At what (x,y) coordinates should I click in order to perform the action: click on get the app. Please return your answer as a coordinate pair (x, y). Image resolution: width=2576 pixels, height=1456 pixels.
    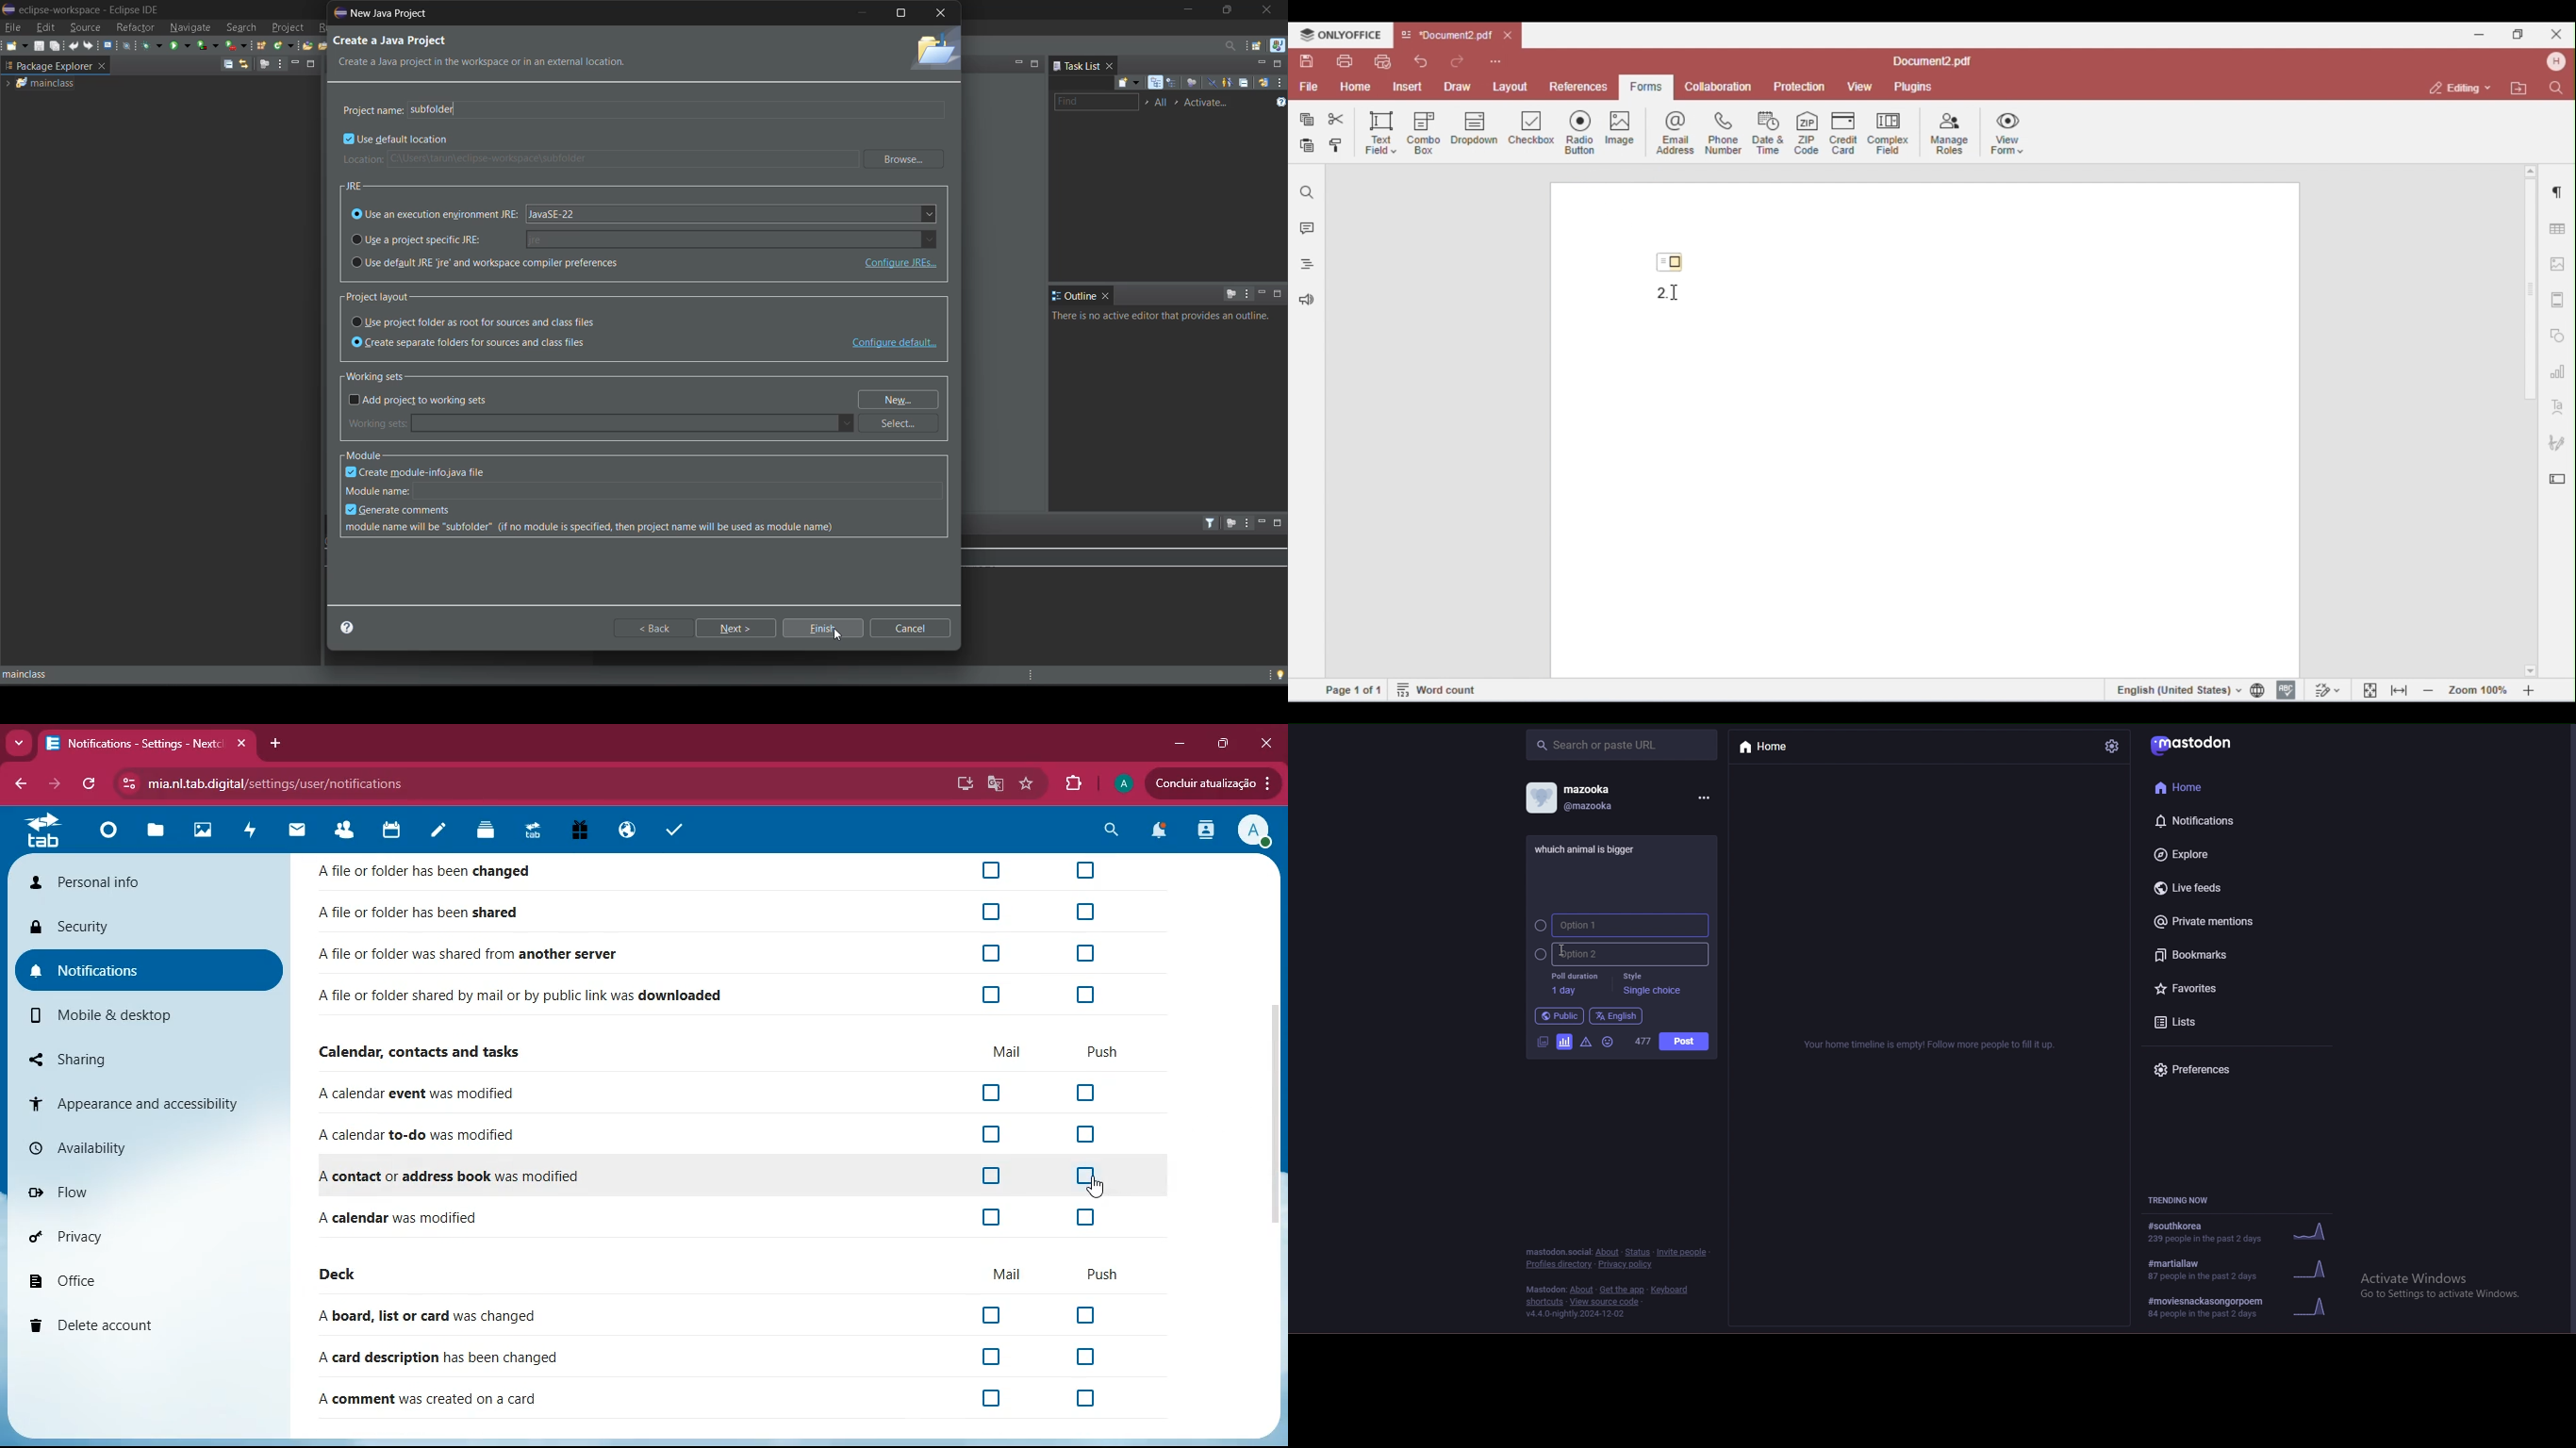
    Looking at the image, I should click on (1621, 1290).